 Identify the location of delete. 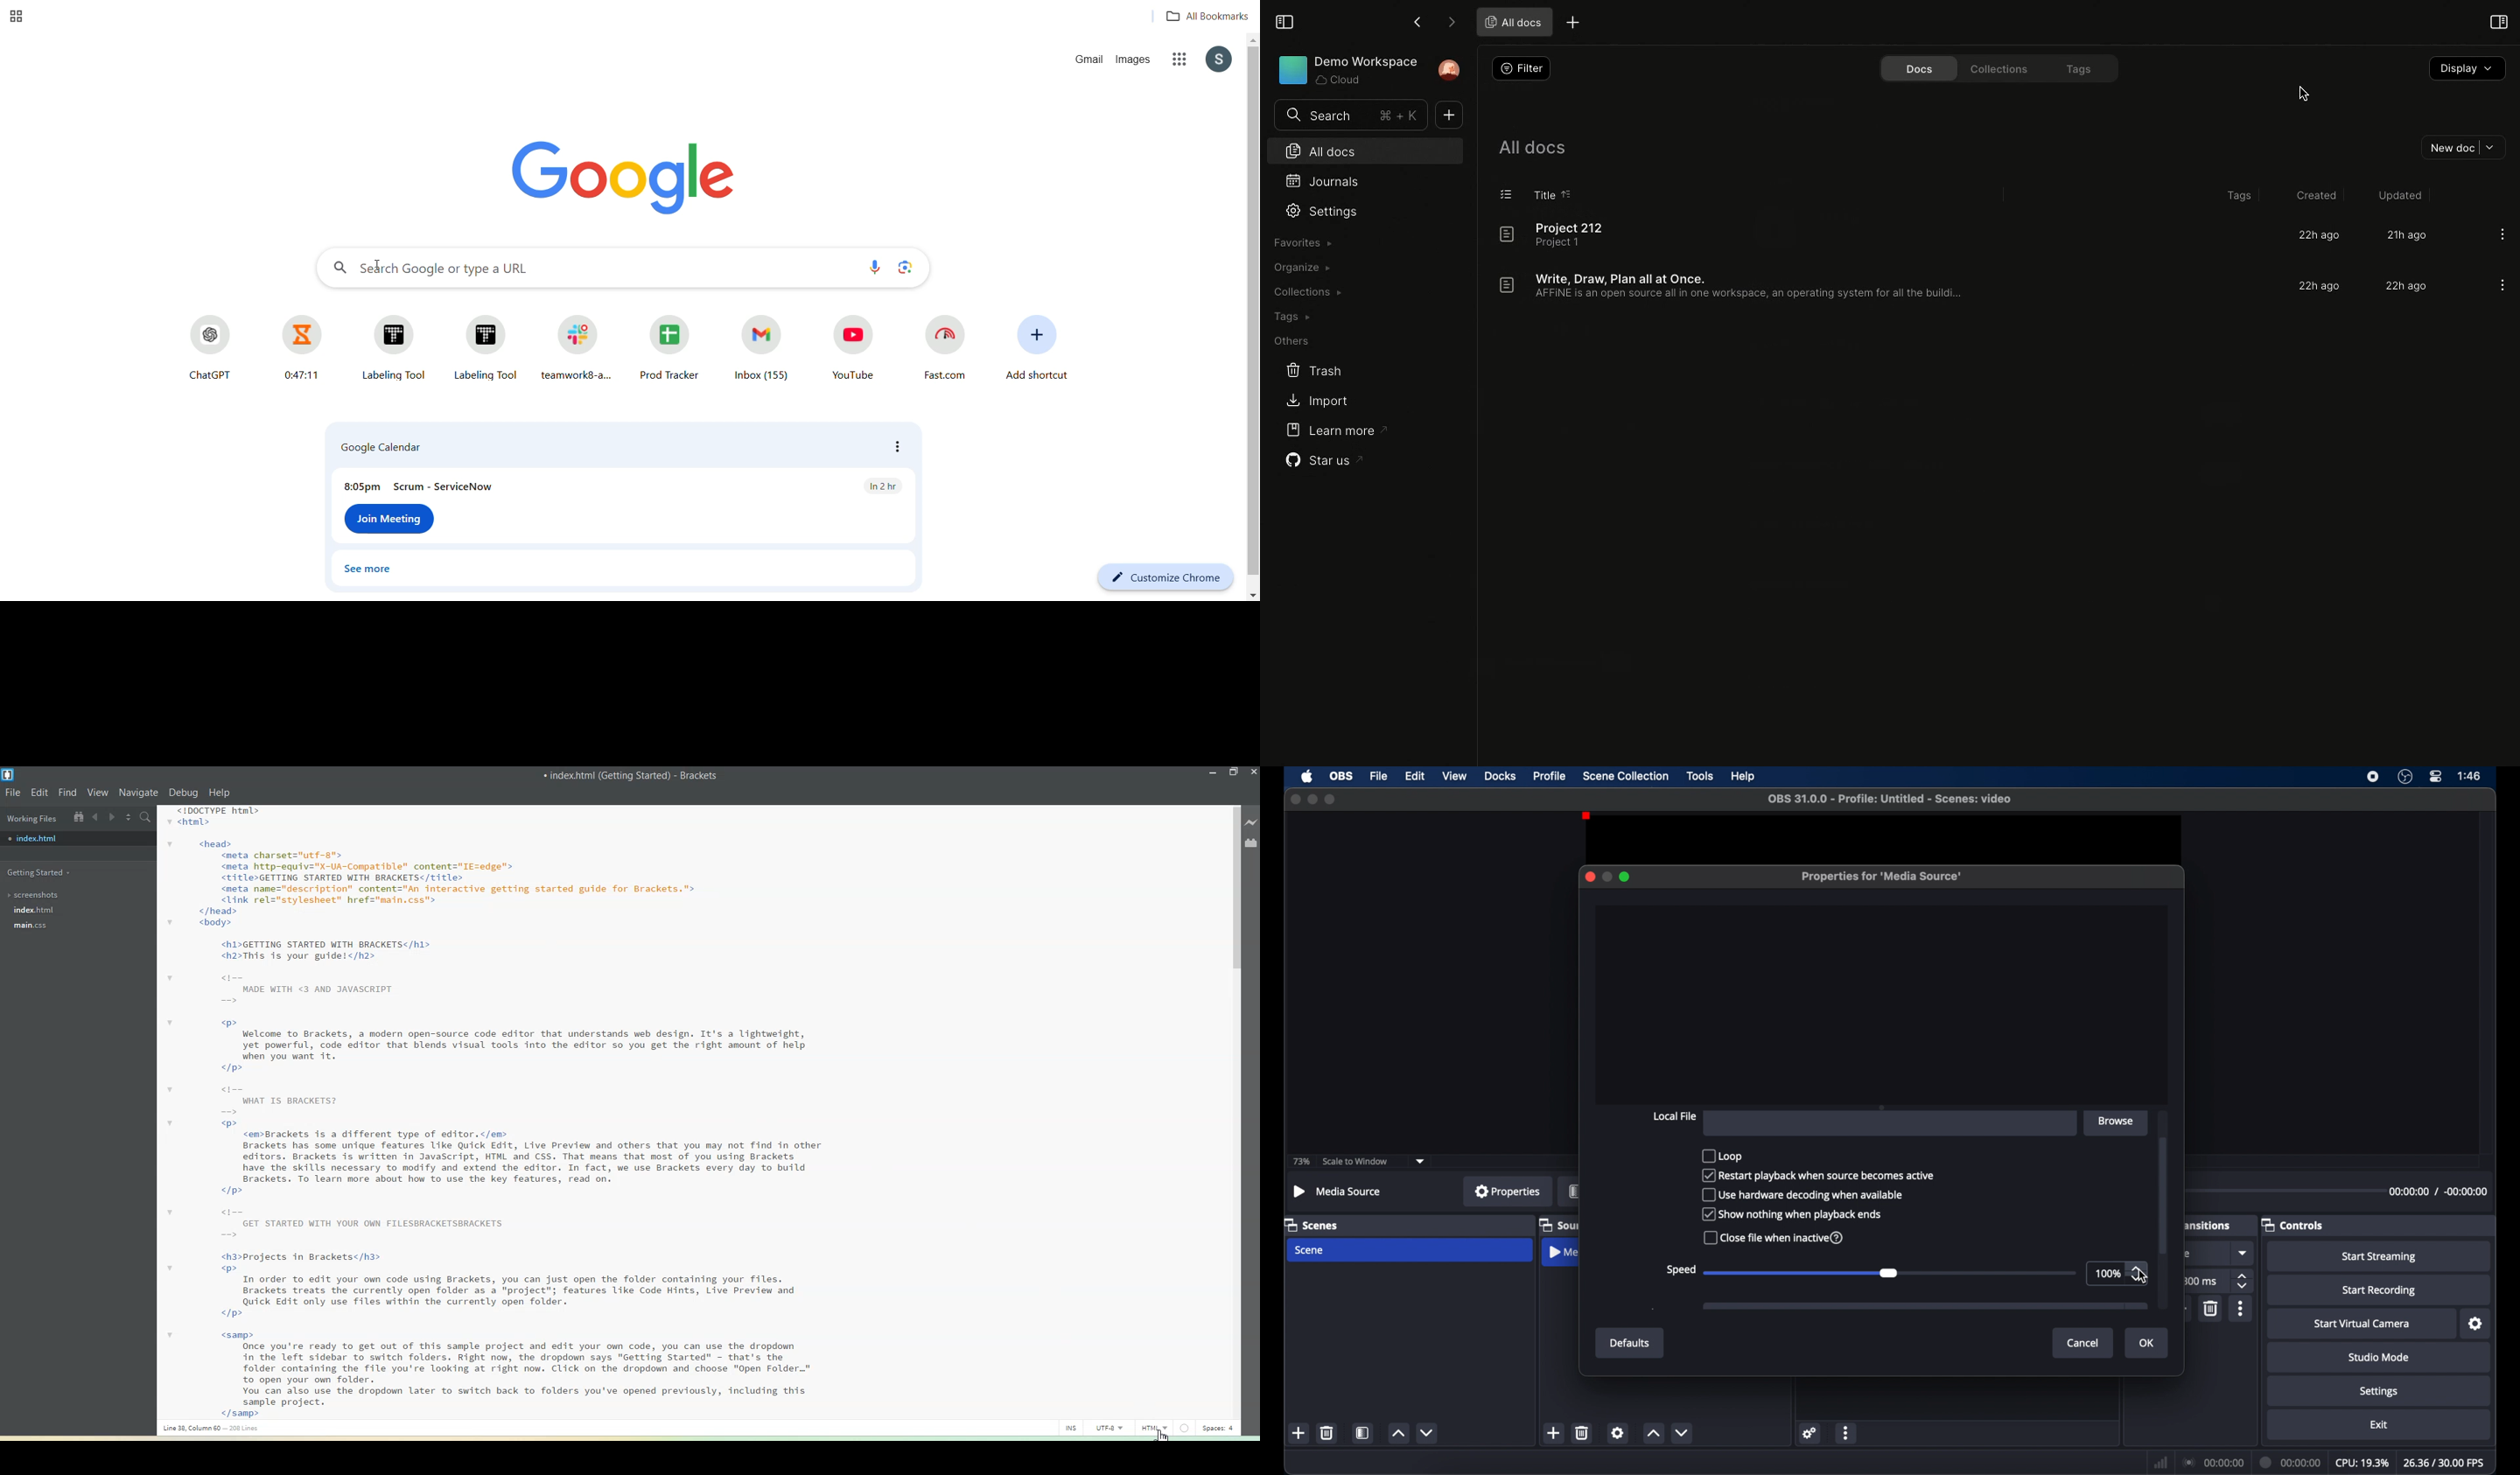
(1328, 1432).